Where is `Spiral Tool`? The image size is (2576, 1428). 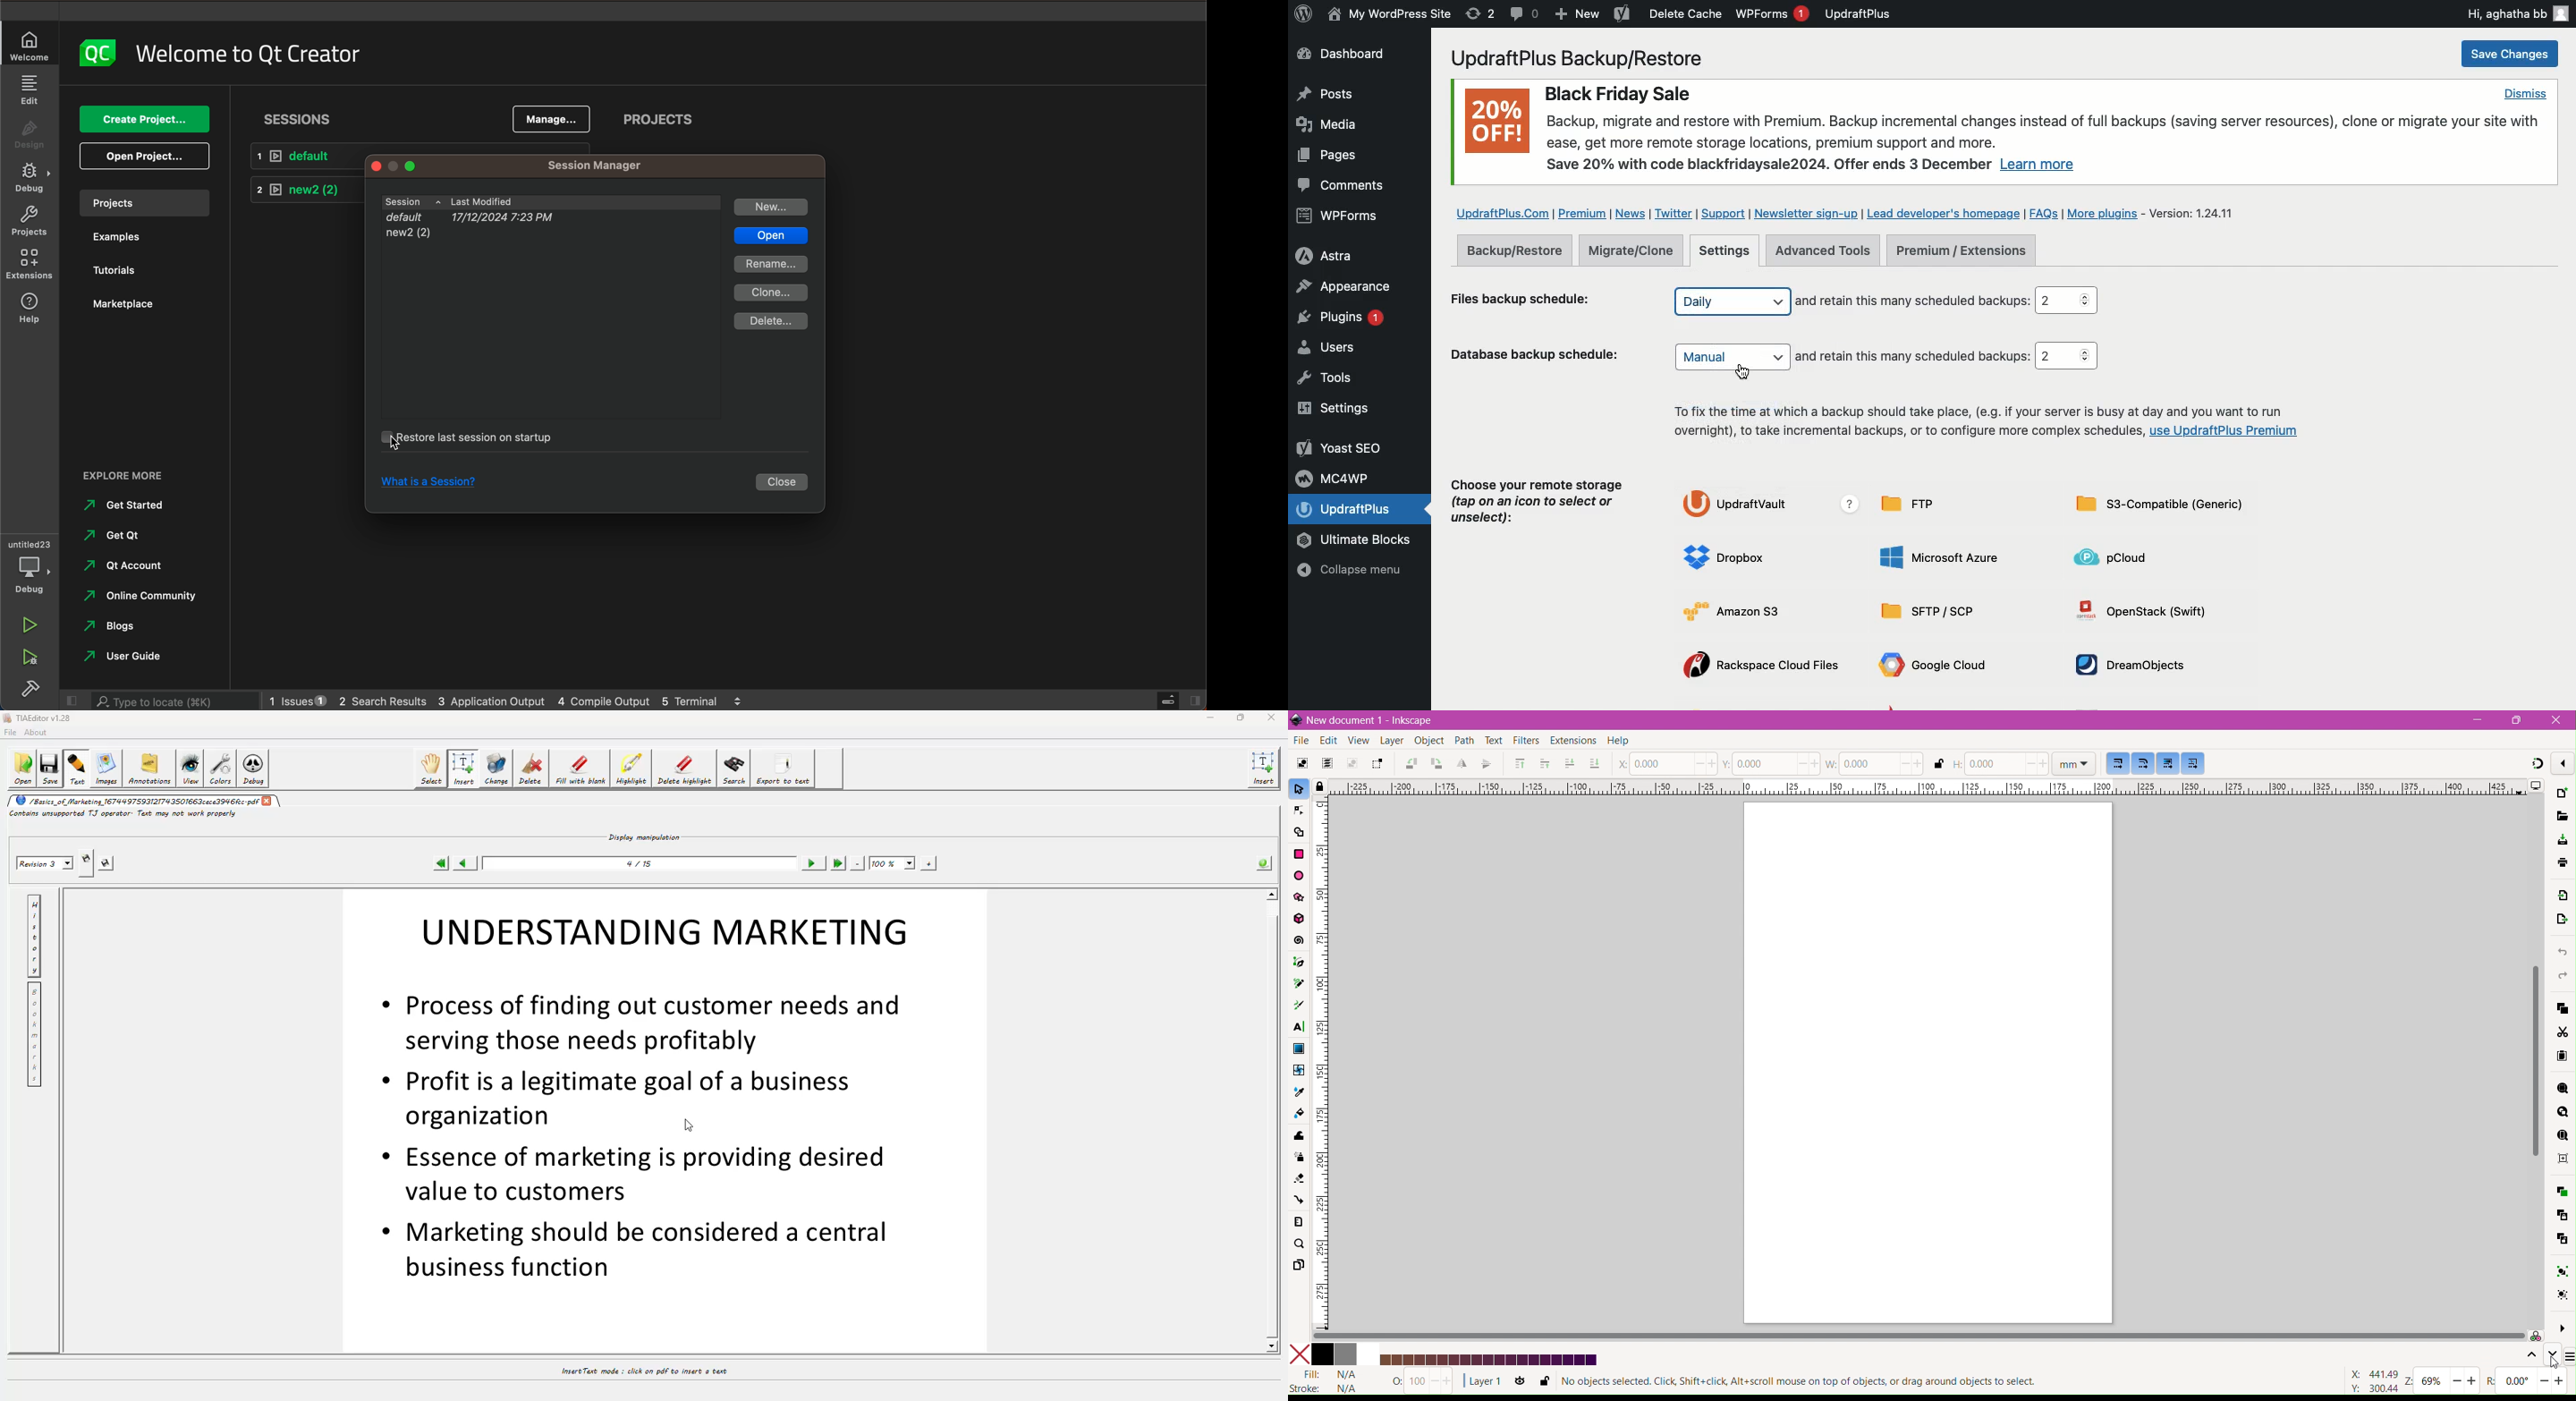 Spiral Tool is located at coordinates (1299, 941).